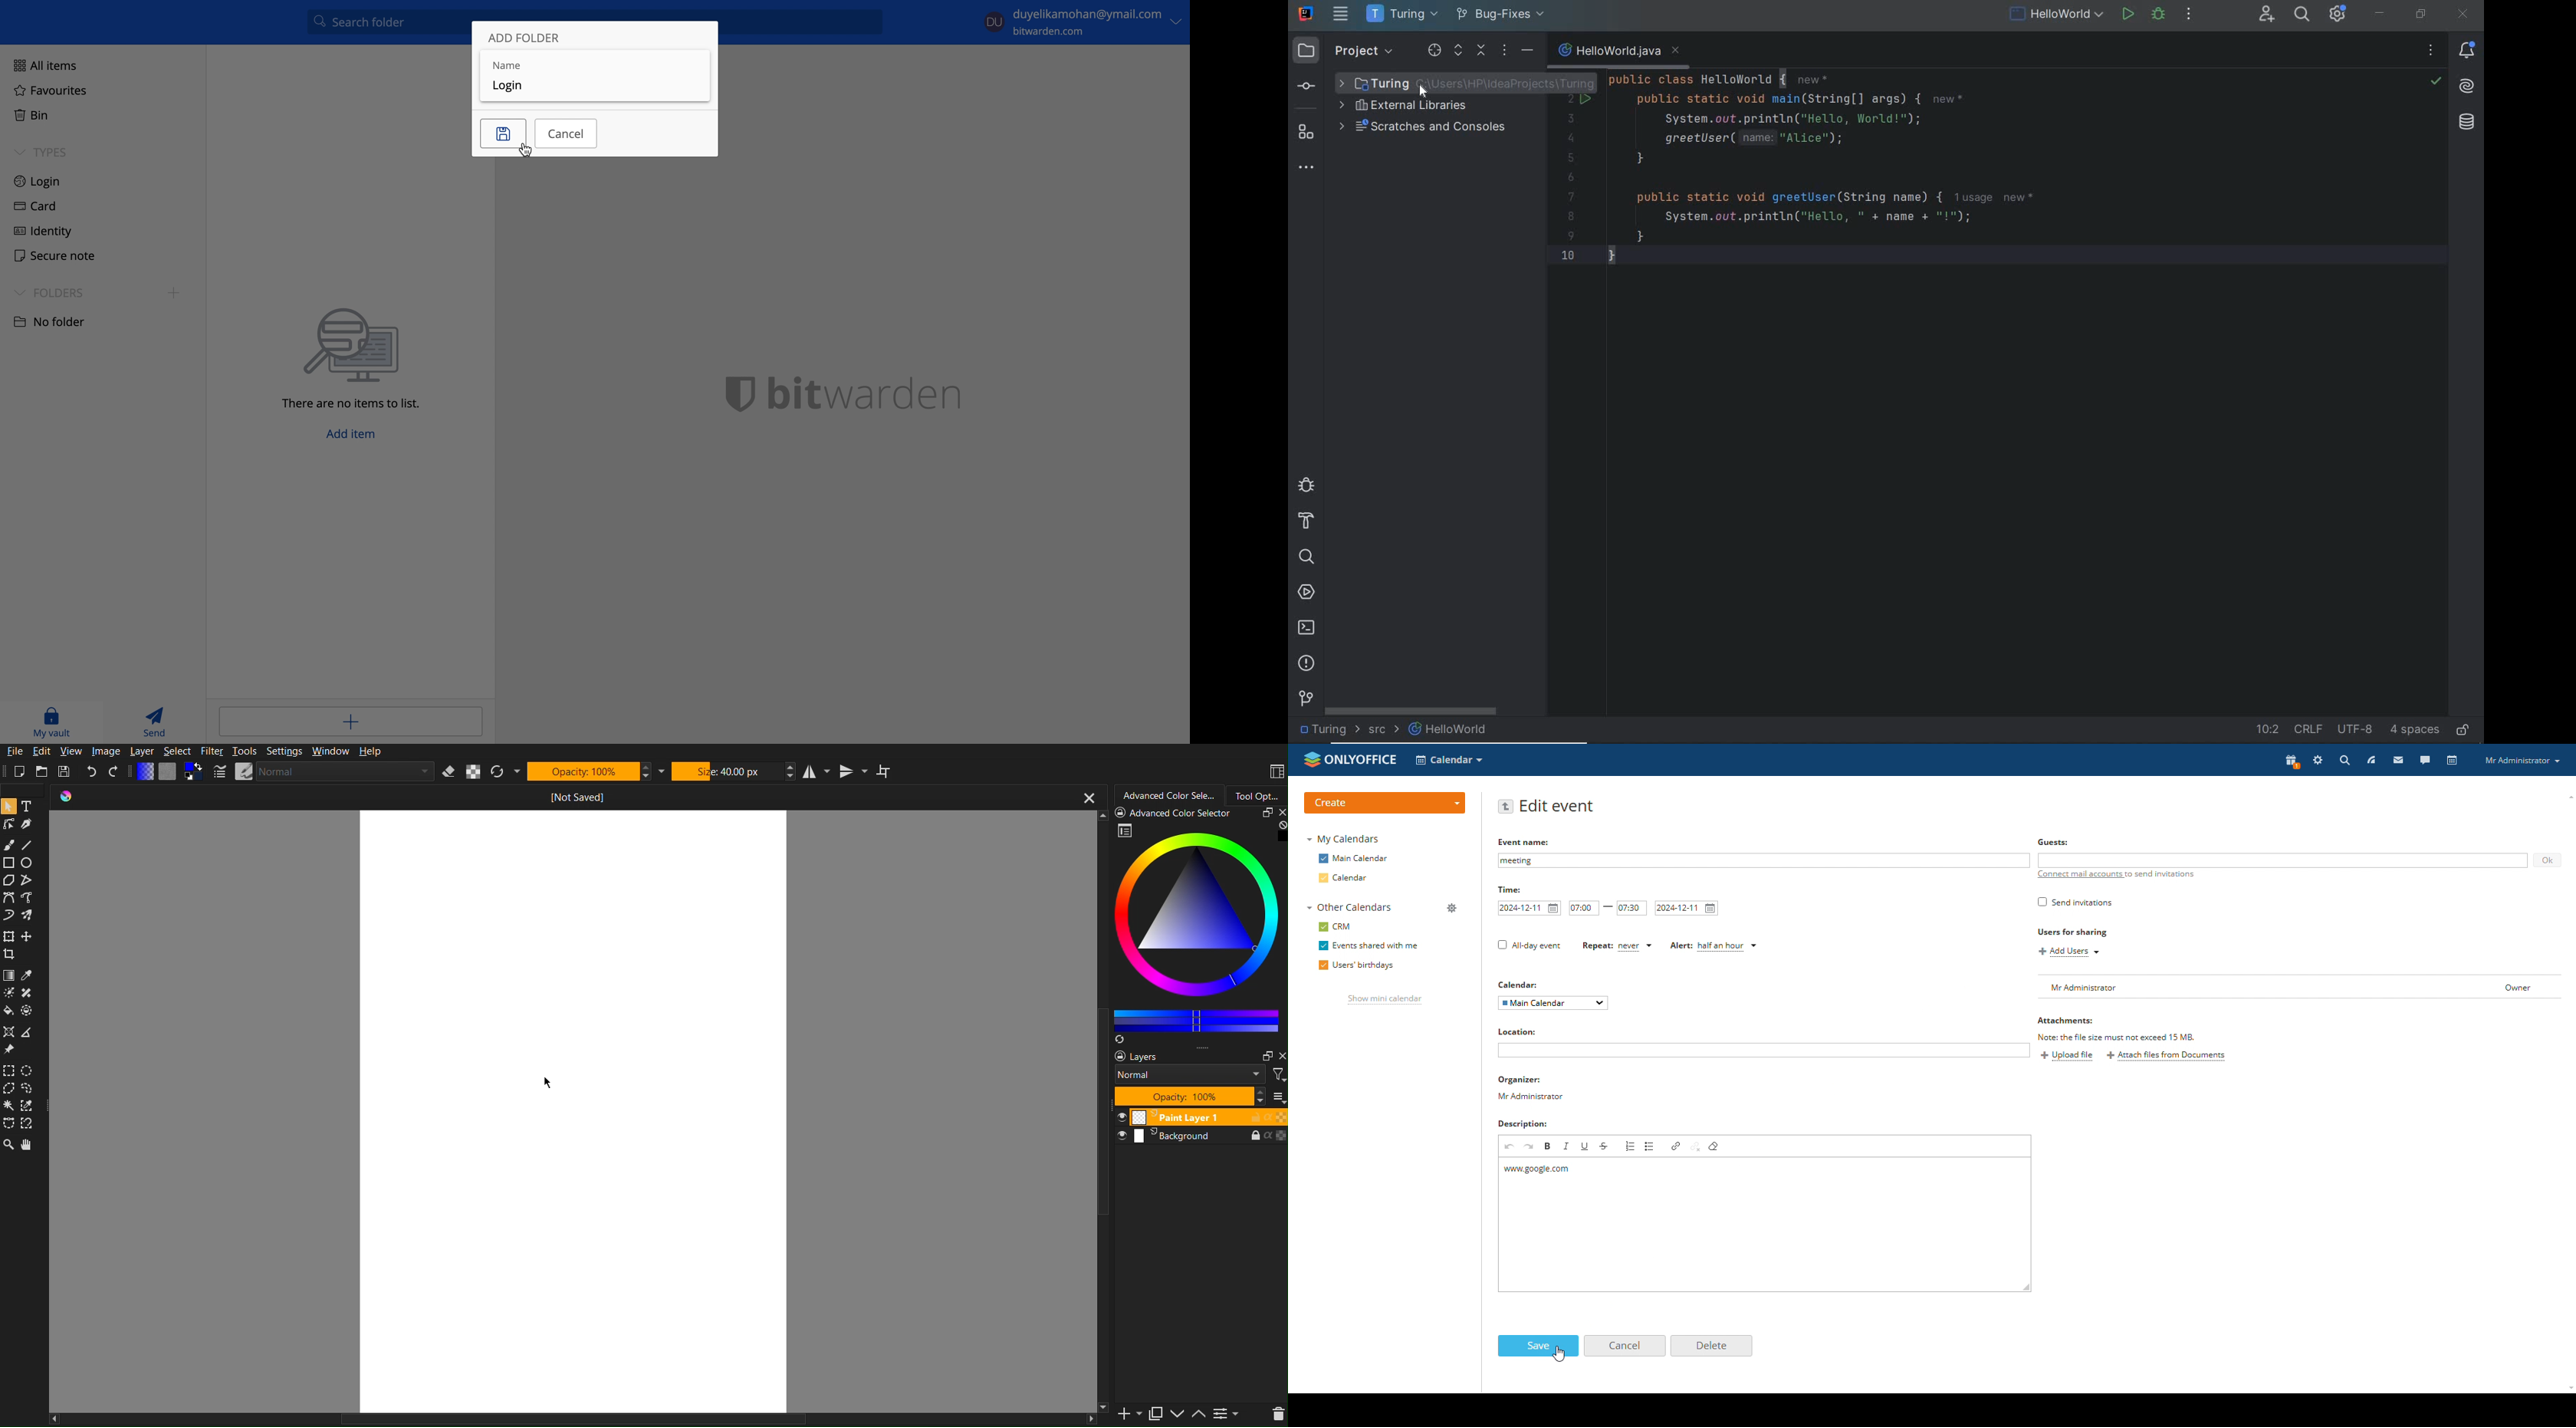  What do you see at coordinates (1506, 807) in the screenshot?
I see `go back` at bounding box center [1506, 807].